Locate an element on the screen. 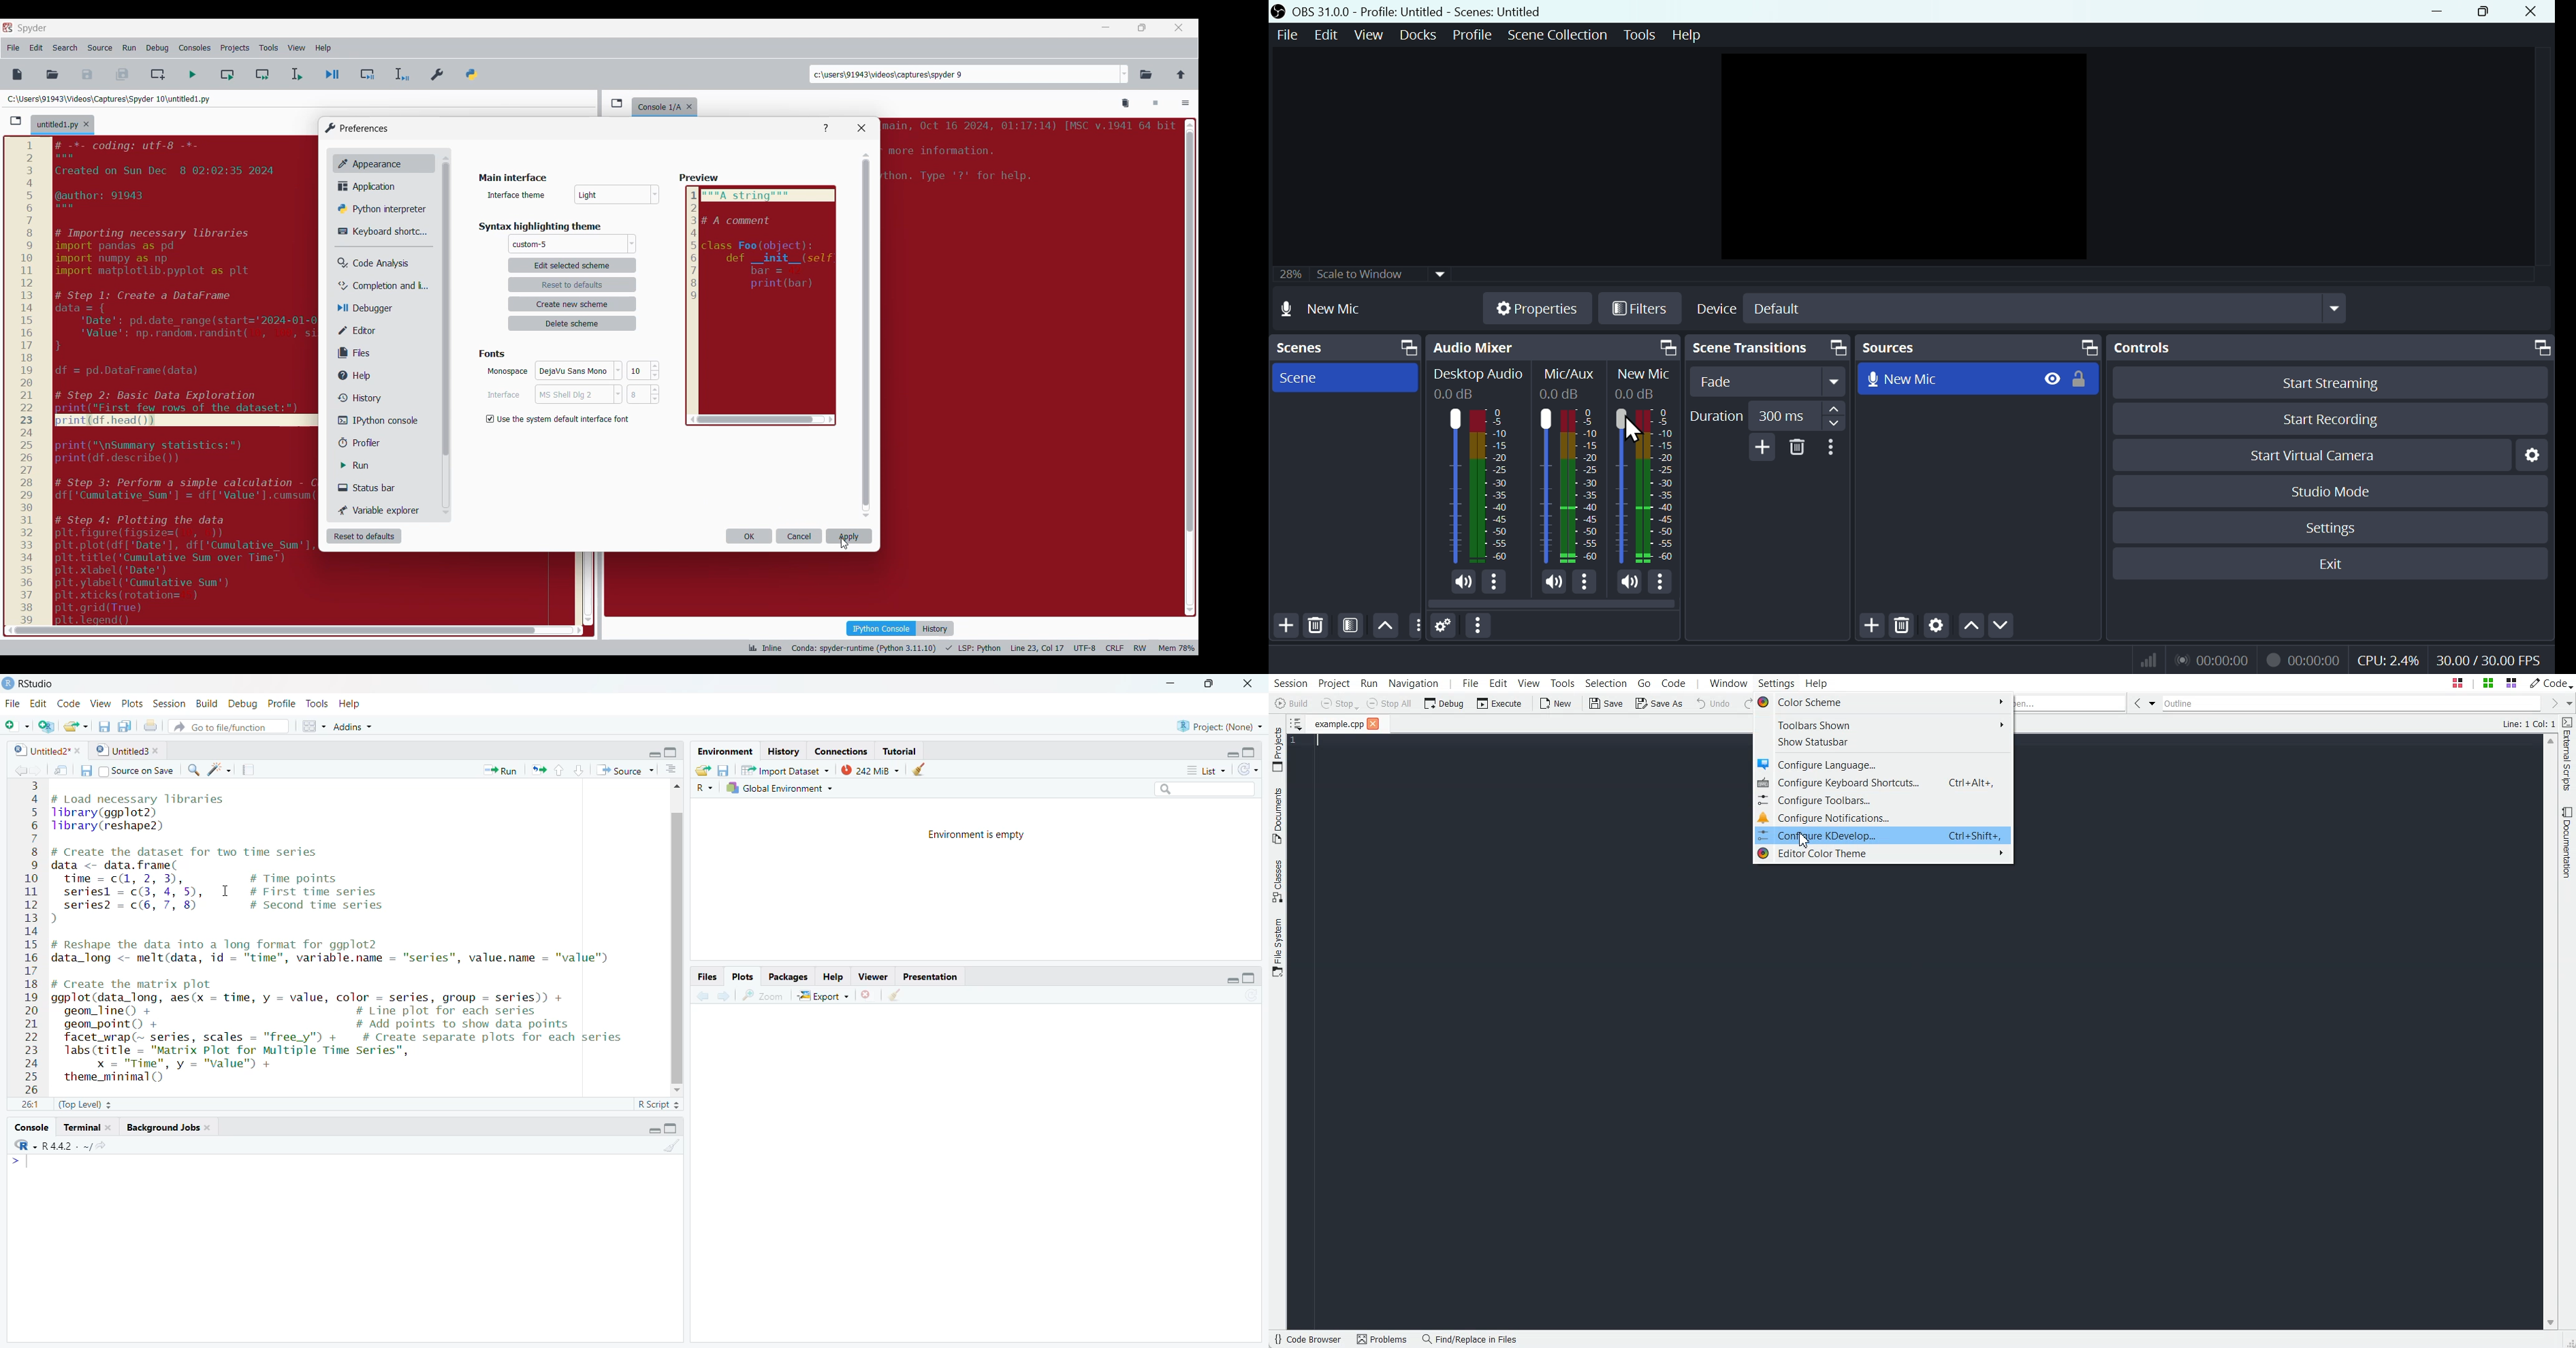 Image resolution: width=2576 pixels, height=1372 pixels. 0 | Untitled2* is located at coordinates (40, 751).